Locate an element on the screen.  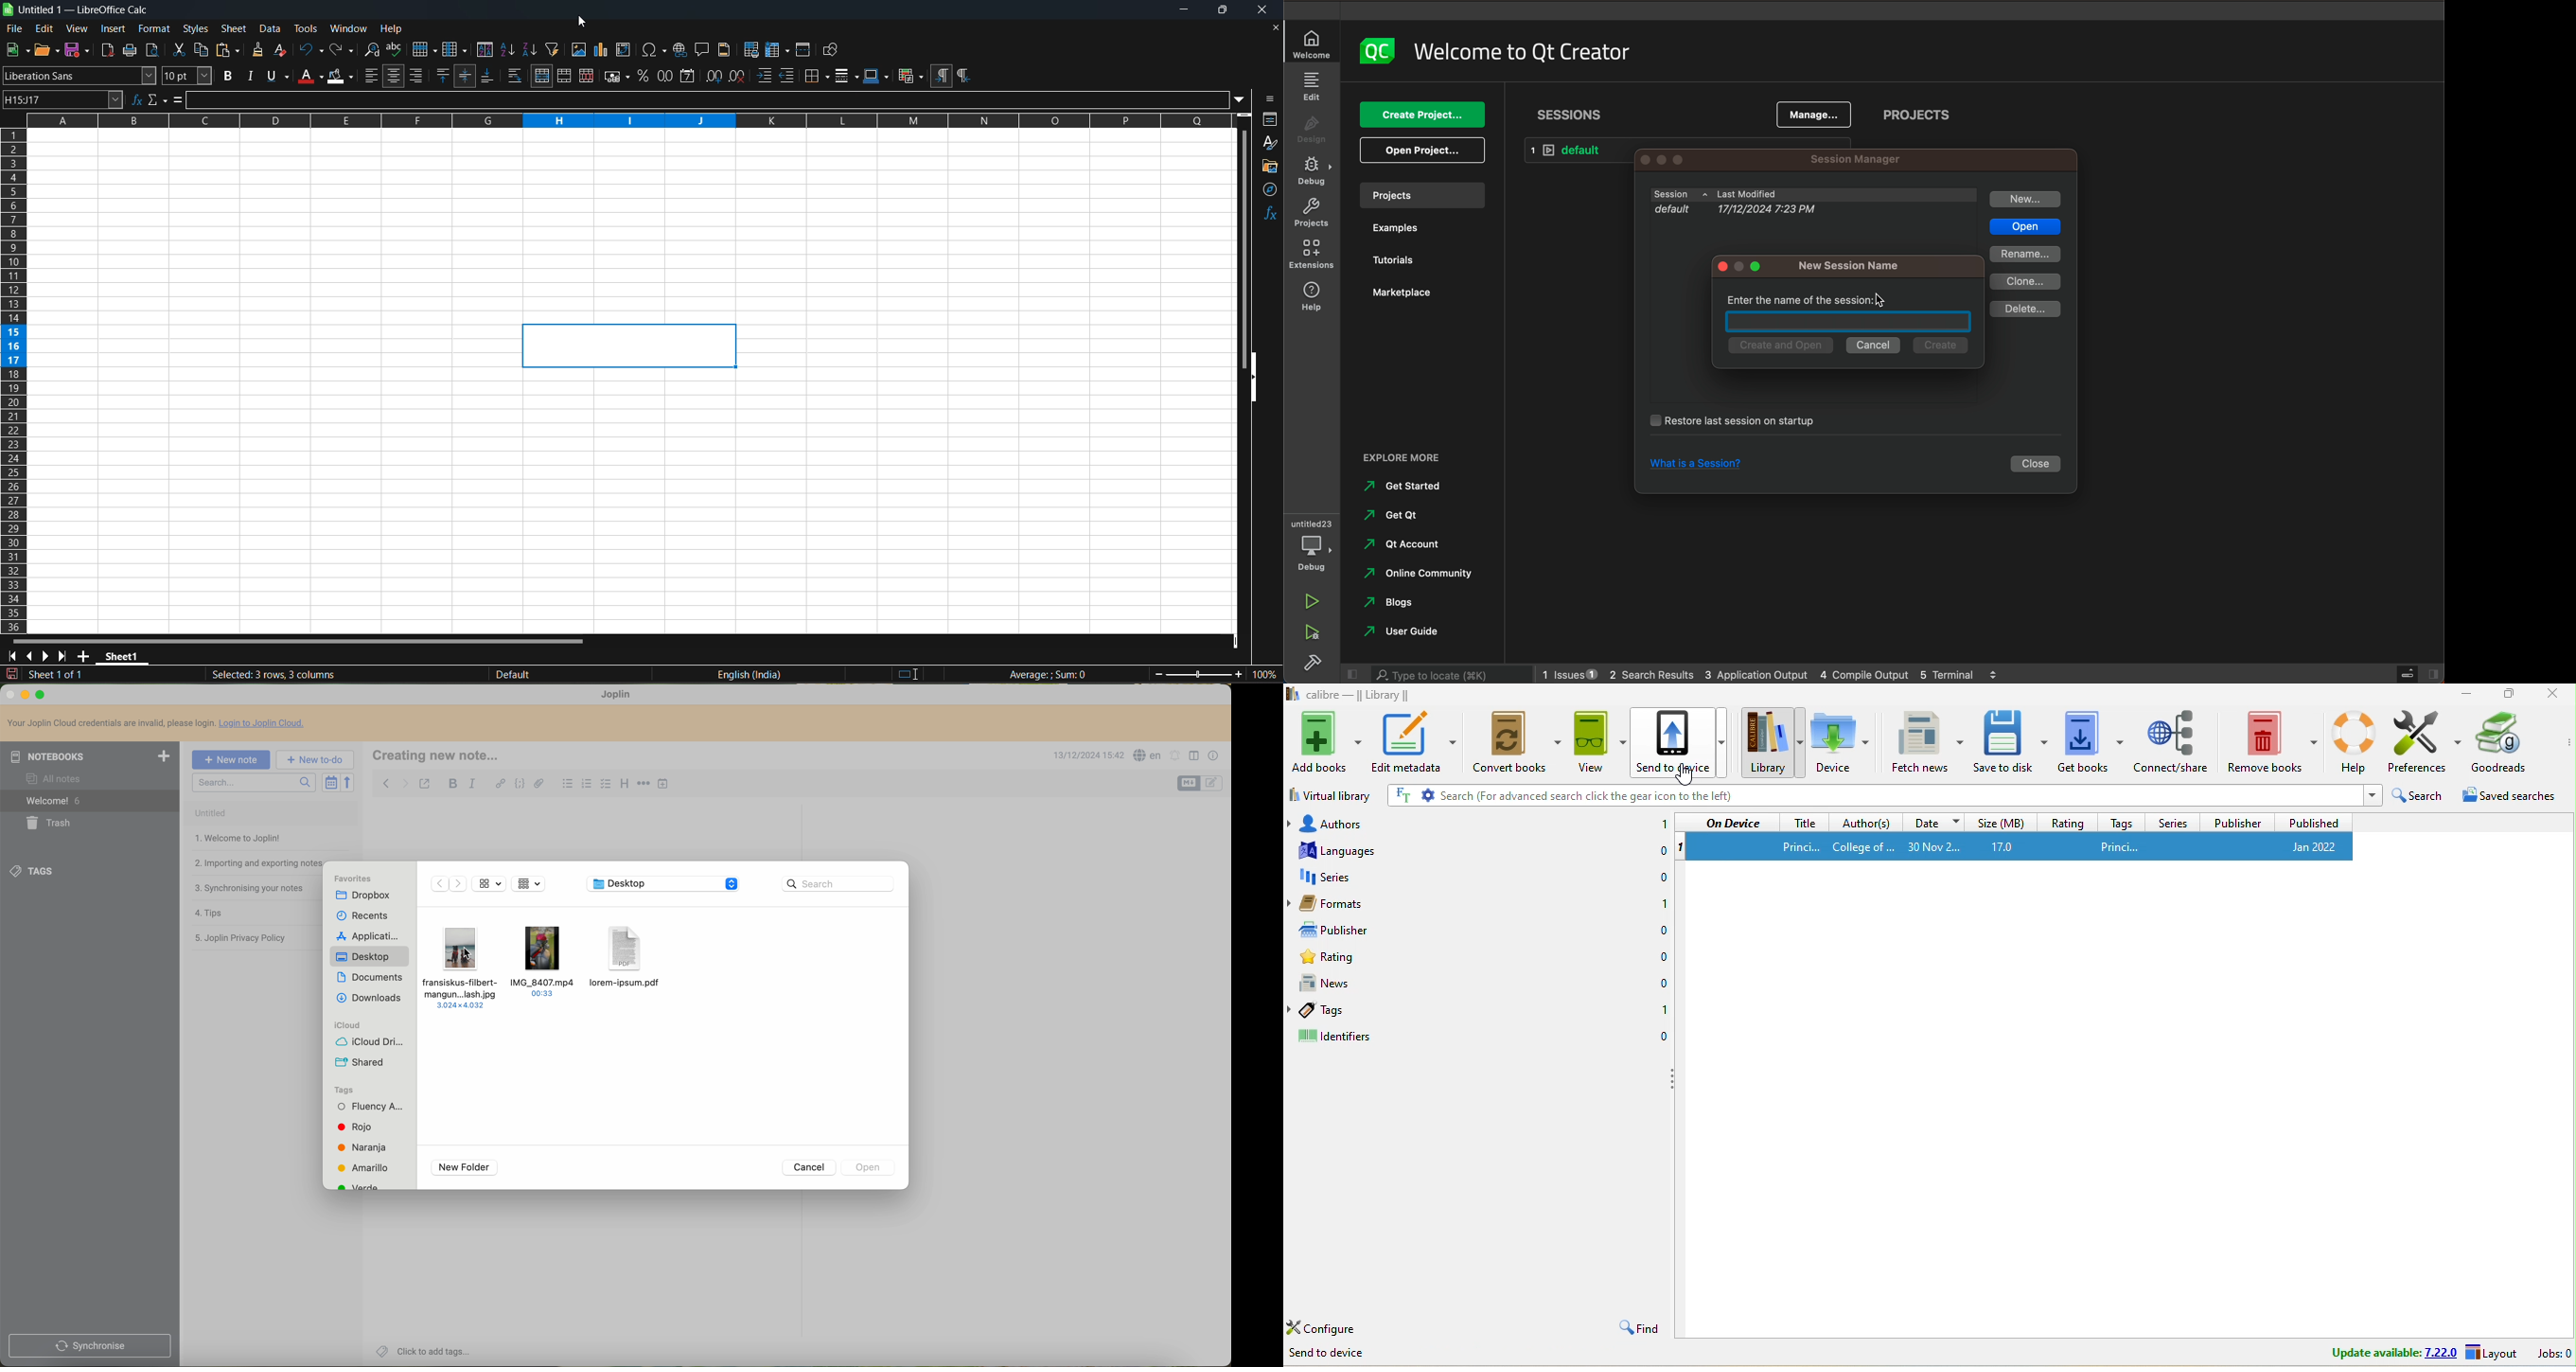
what is session? is located at coordinates (1691, 465).